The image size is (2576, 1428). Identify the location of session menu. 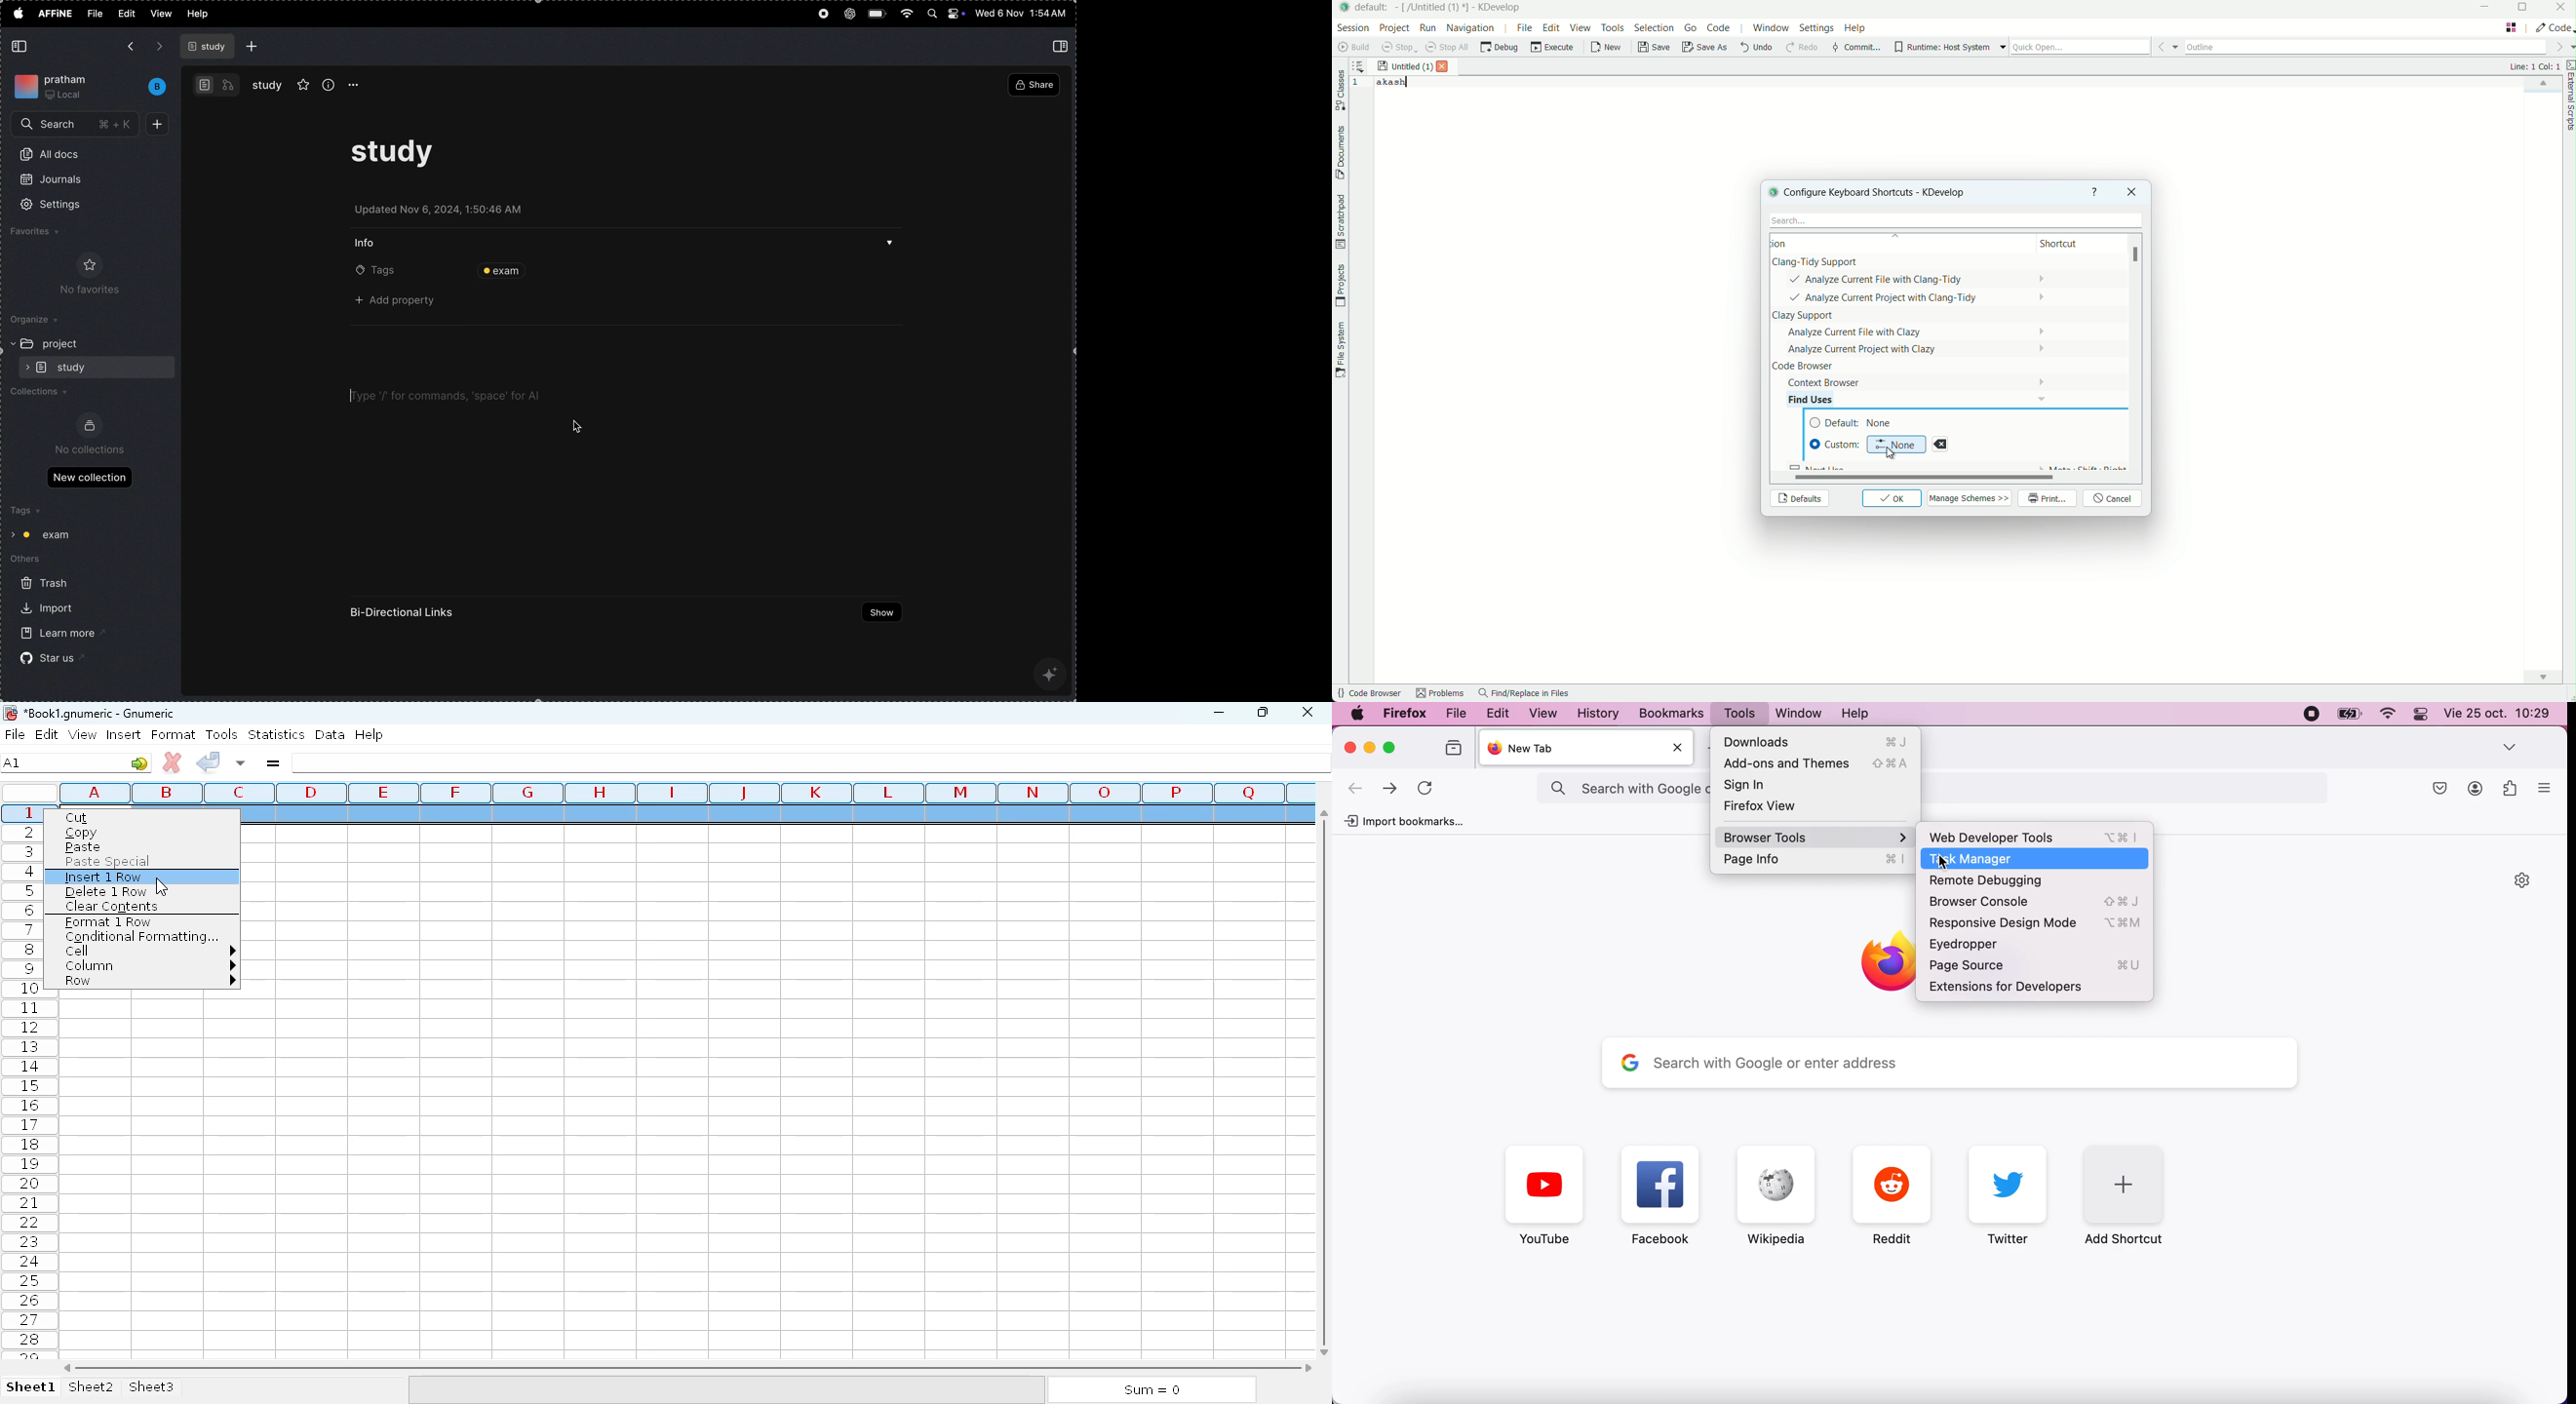
(1351, 27).